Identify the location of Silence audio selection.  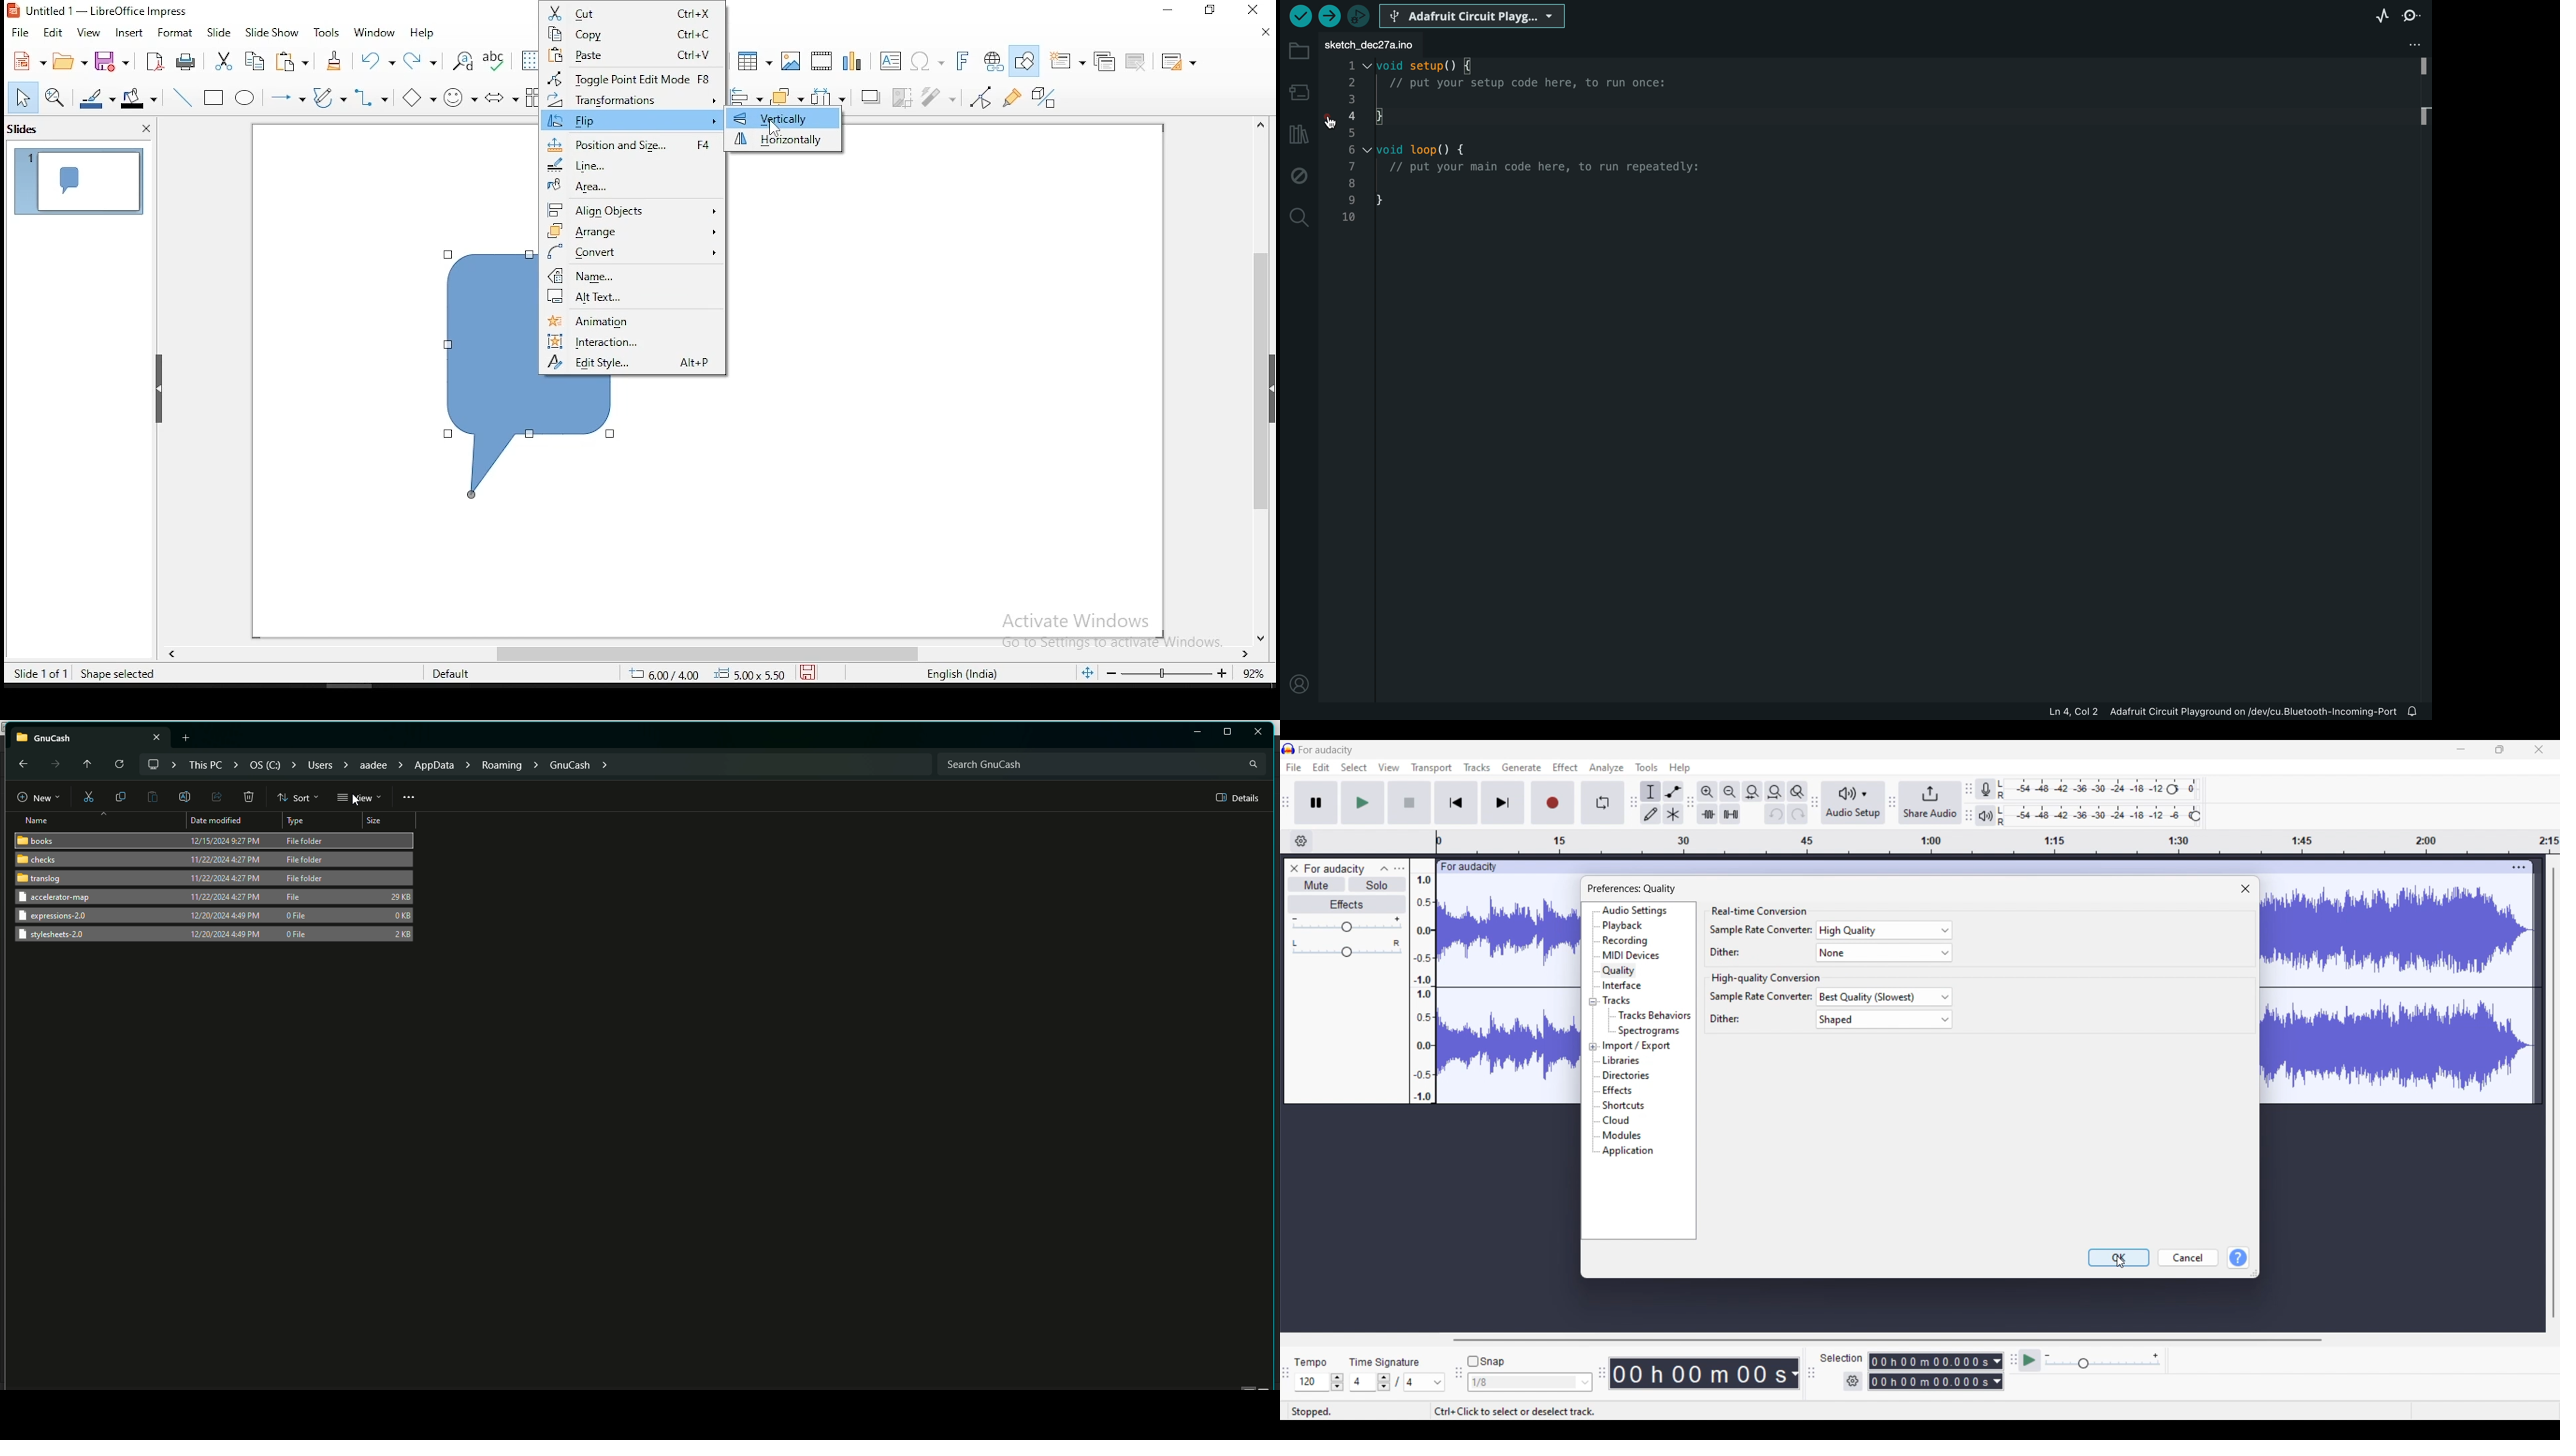
(1731, 814).